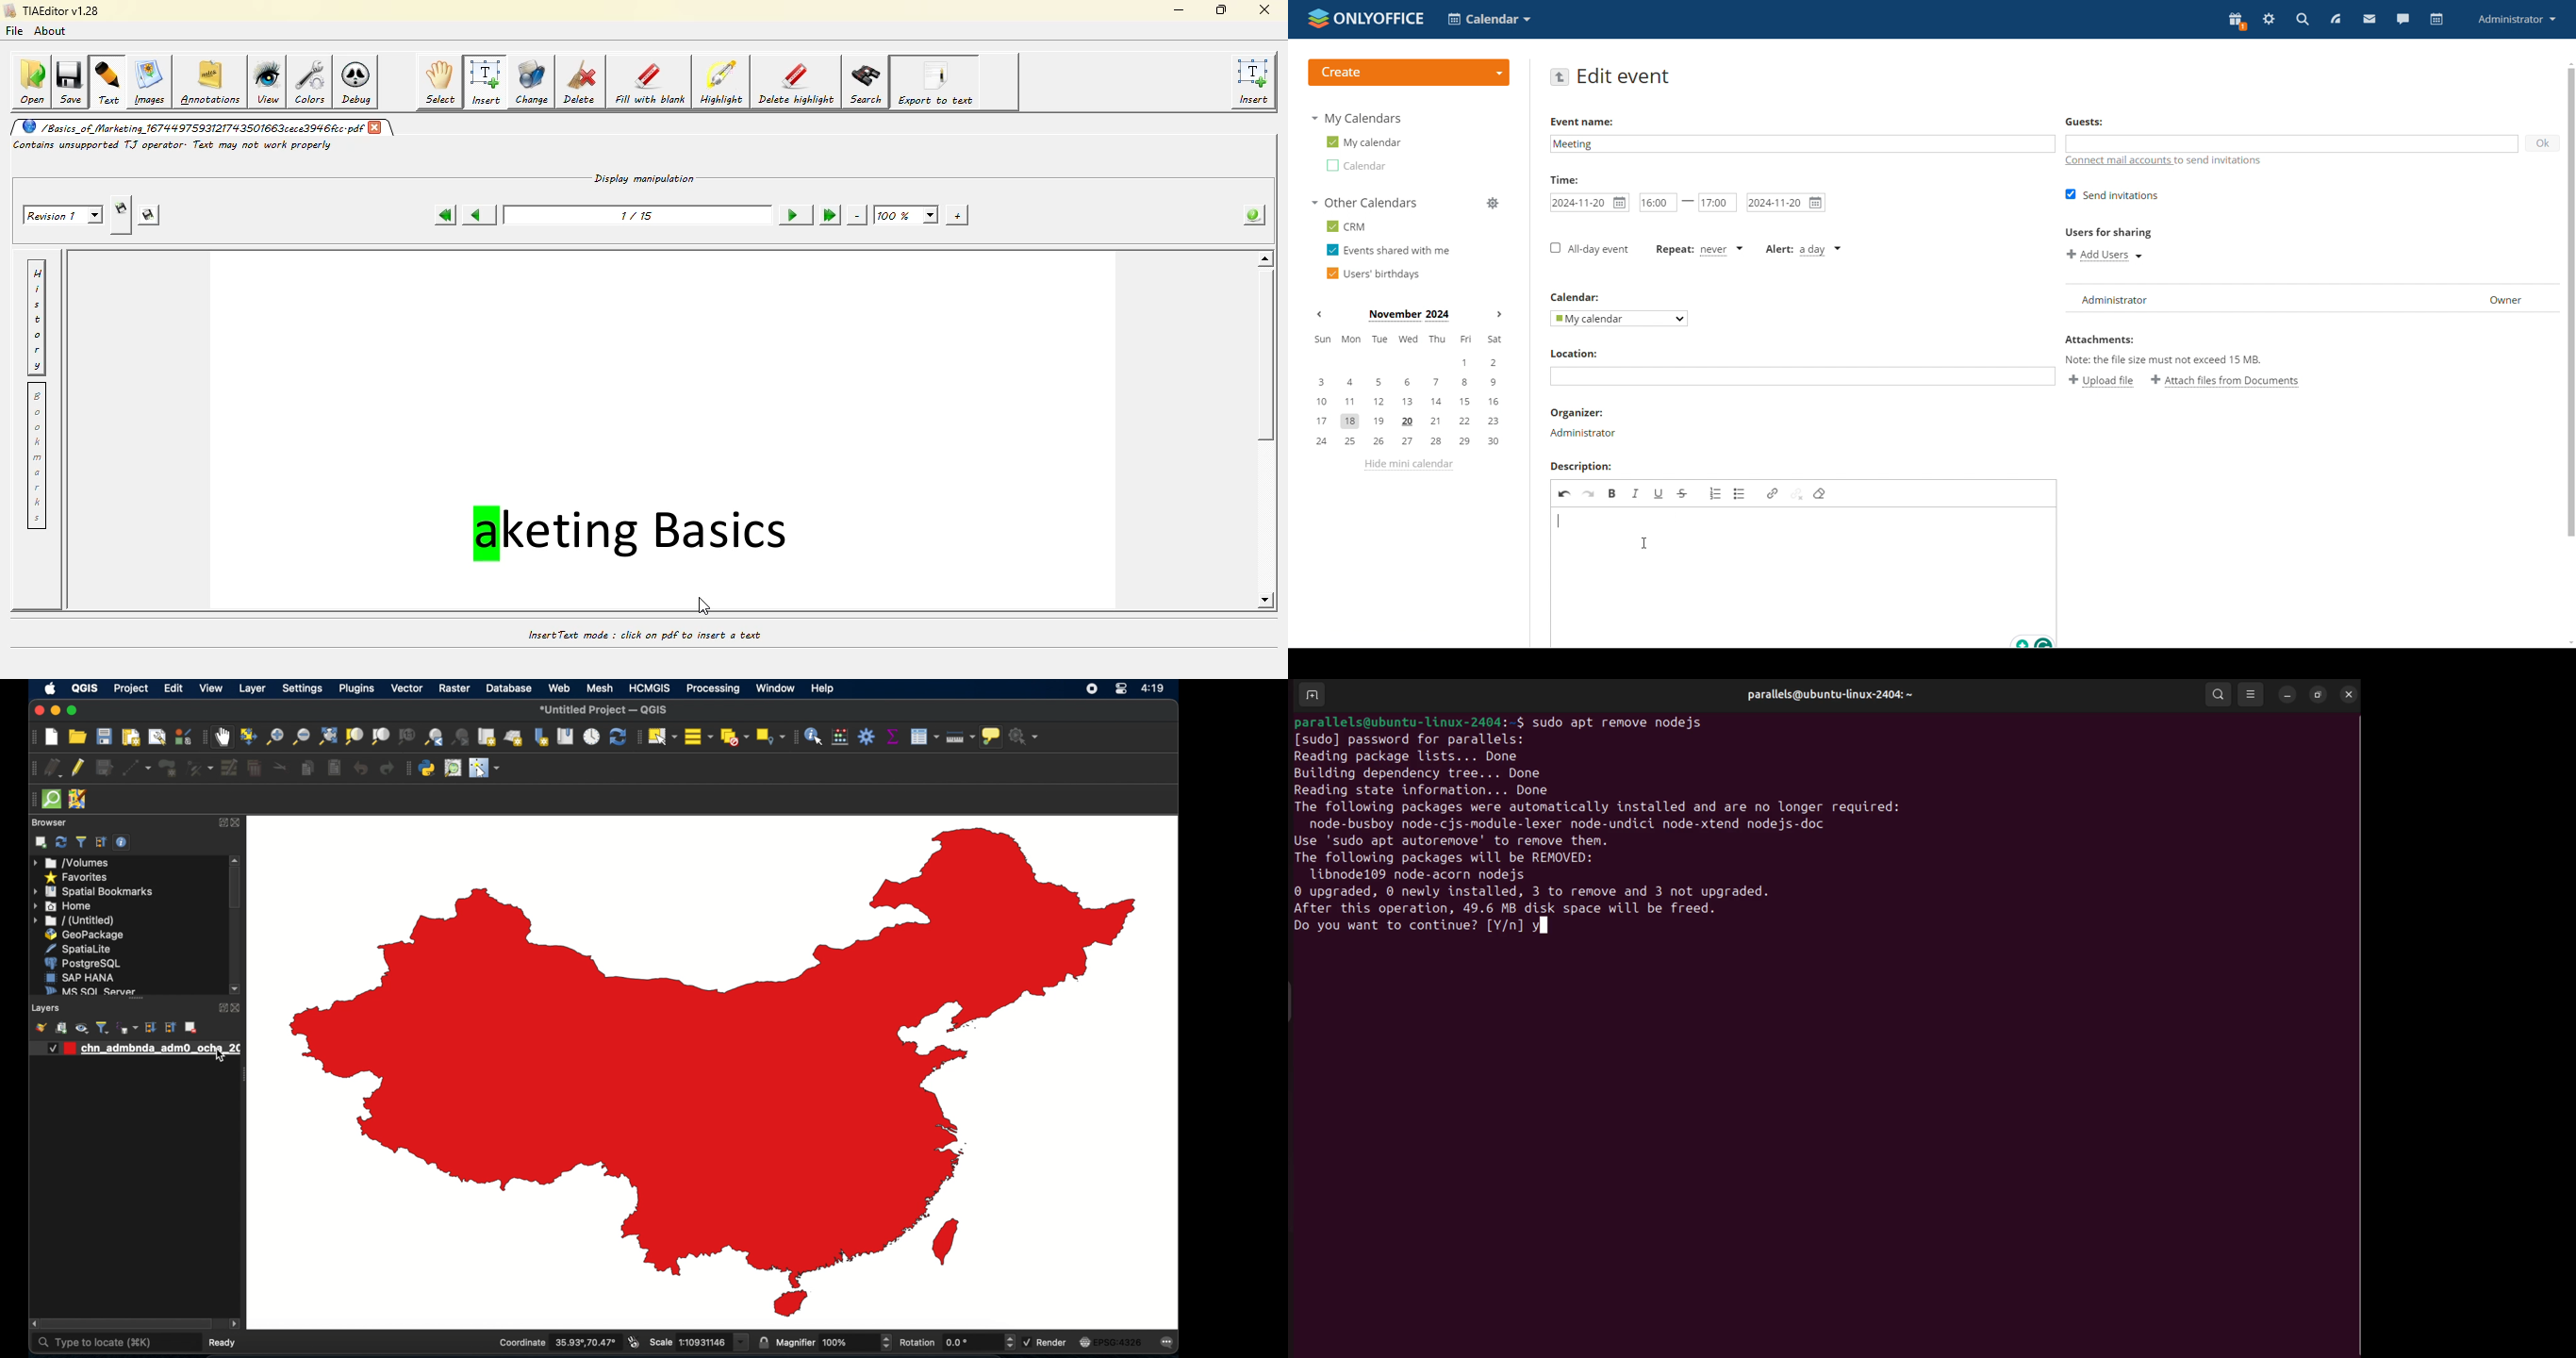  I want to click on drag handle, so click(31, 800).